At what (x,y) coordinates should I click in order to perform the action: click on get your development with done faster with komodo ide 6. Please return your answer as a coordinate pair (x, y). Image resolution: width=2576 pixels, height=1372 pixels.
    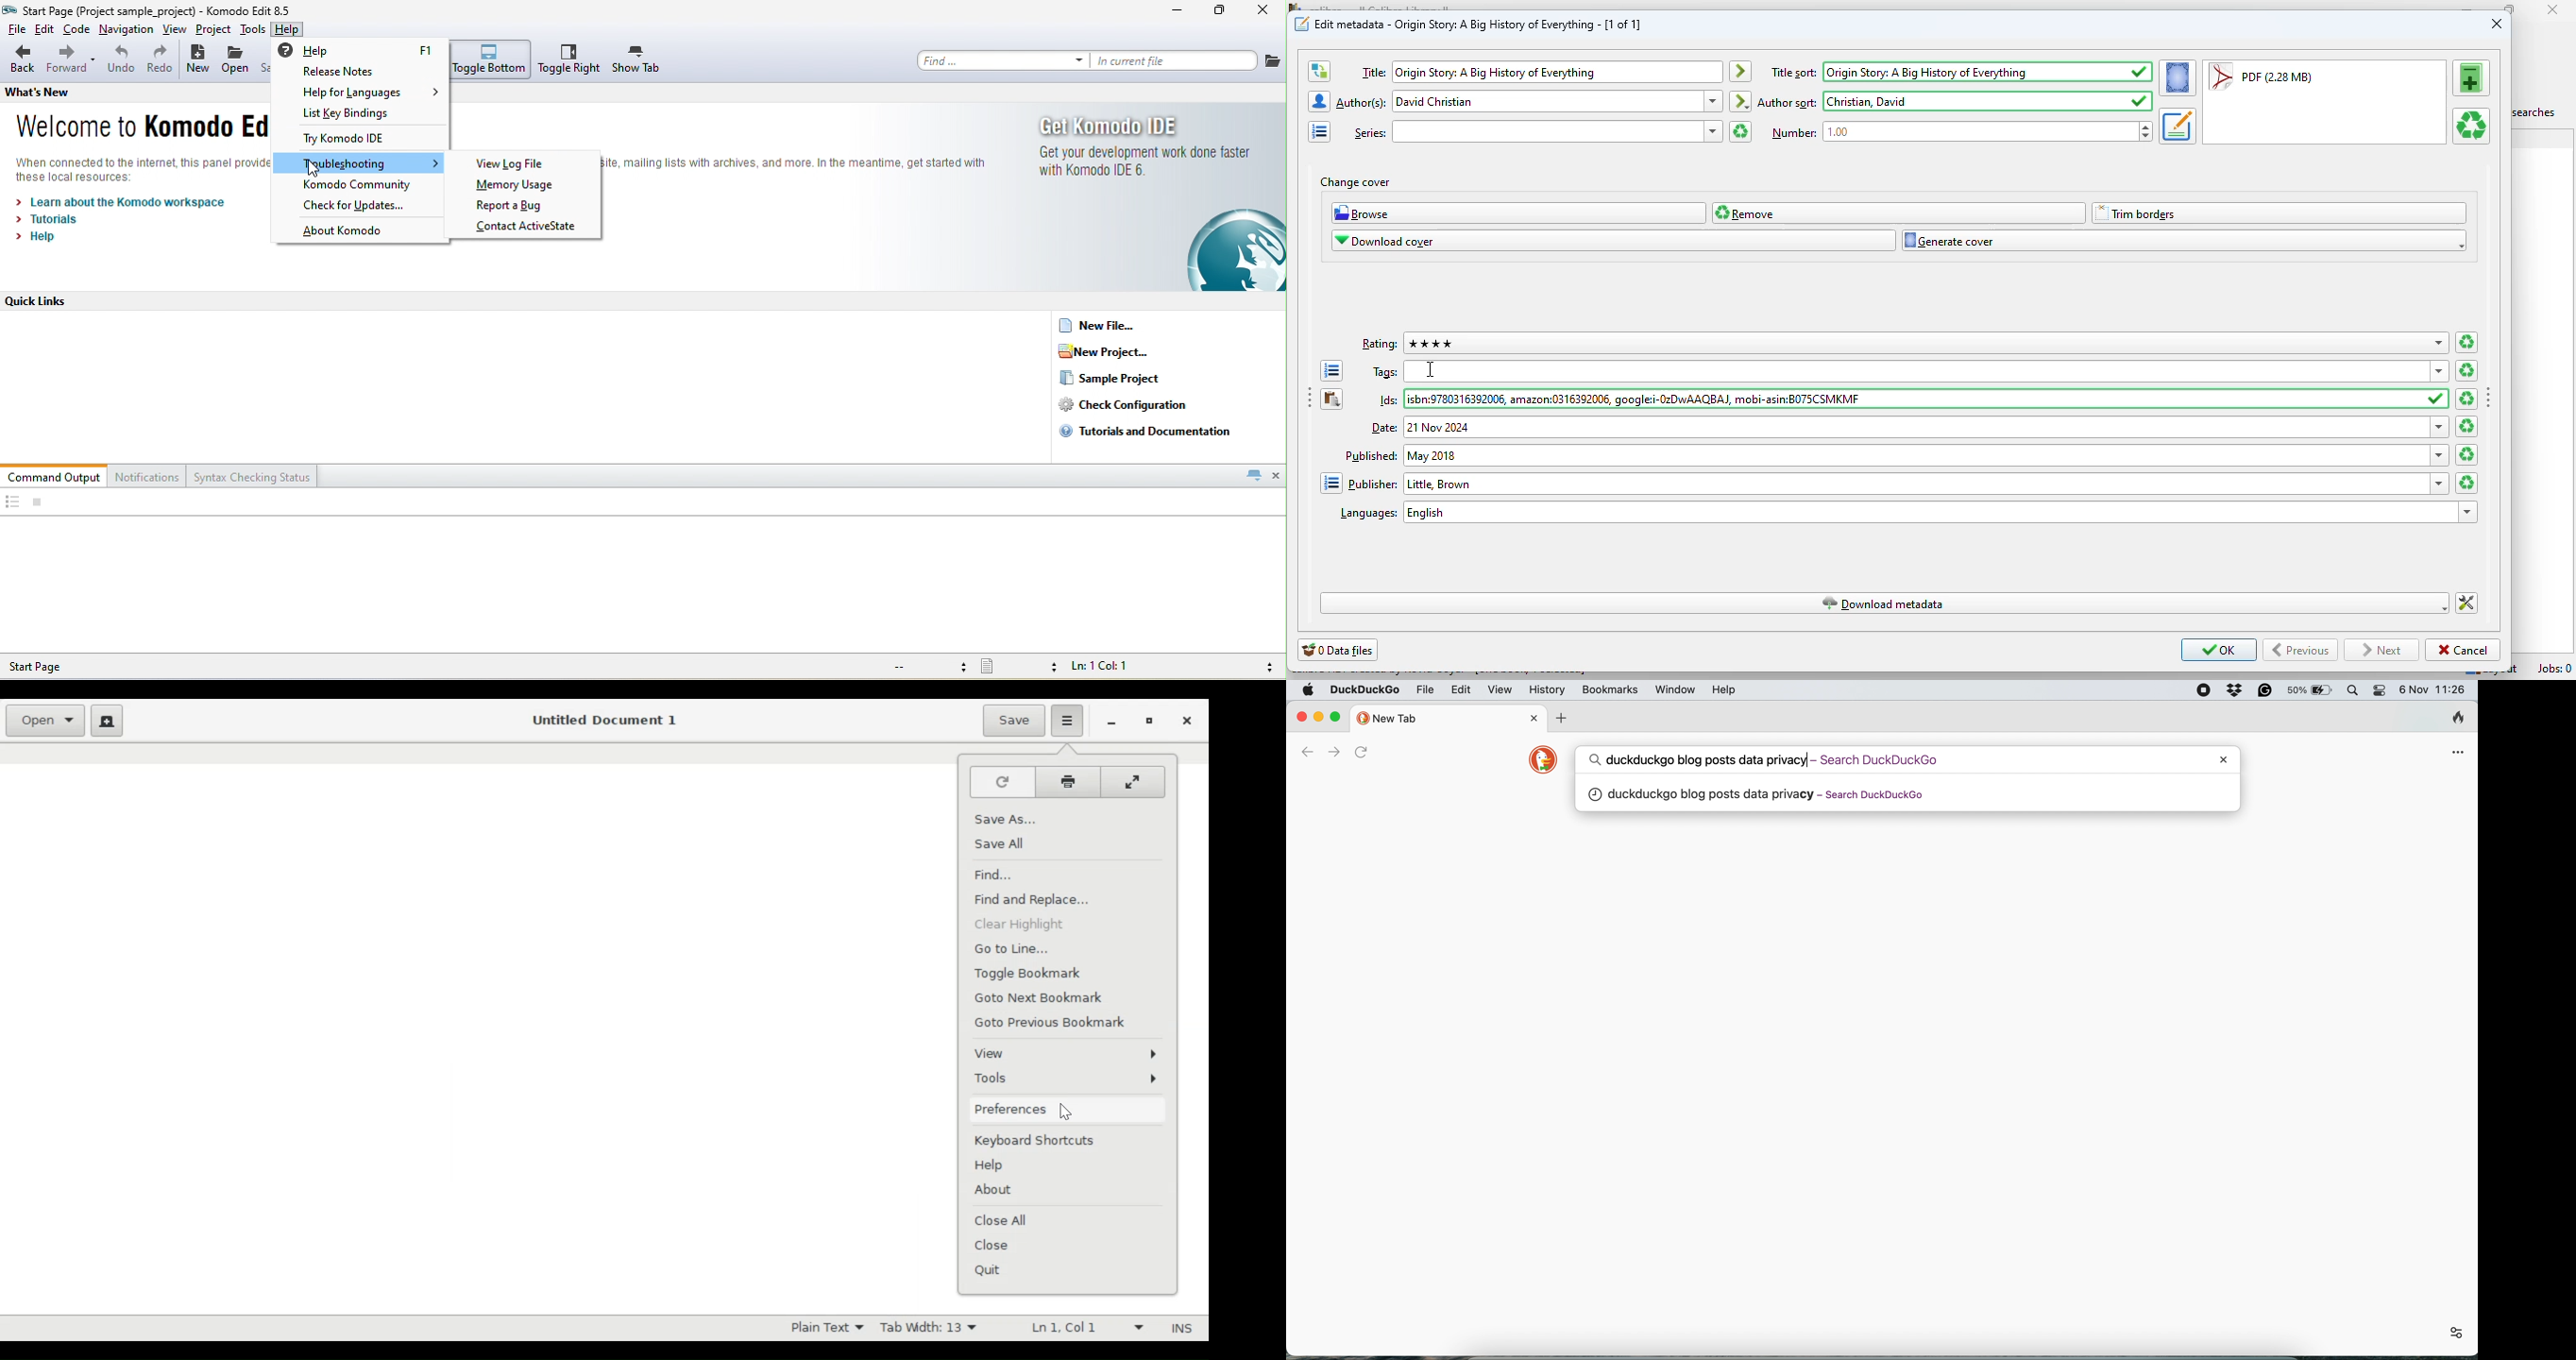
    Looking at the image, I should click on (1141, 162).